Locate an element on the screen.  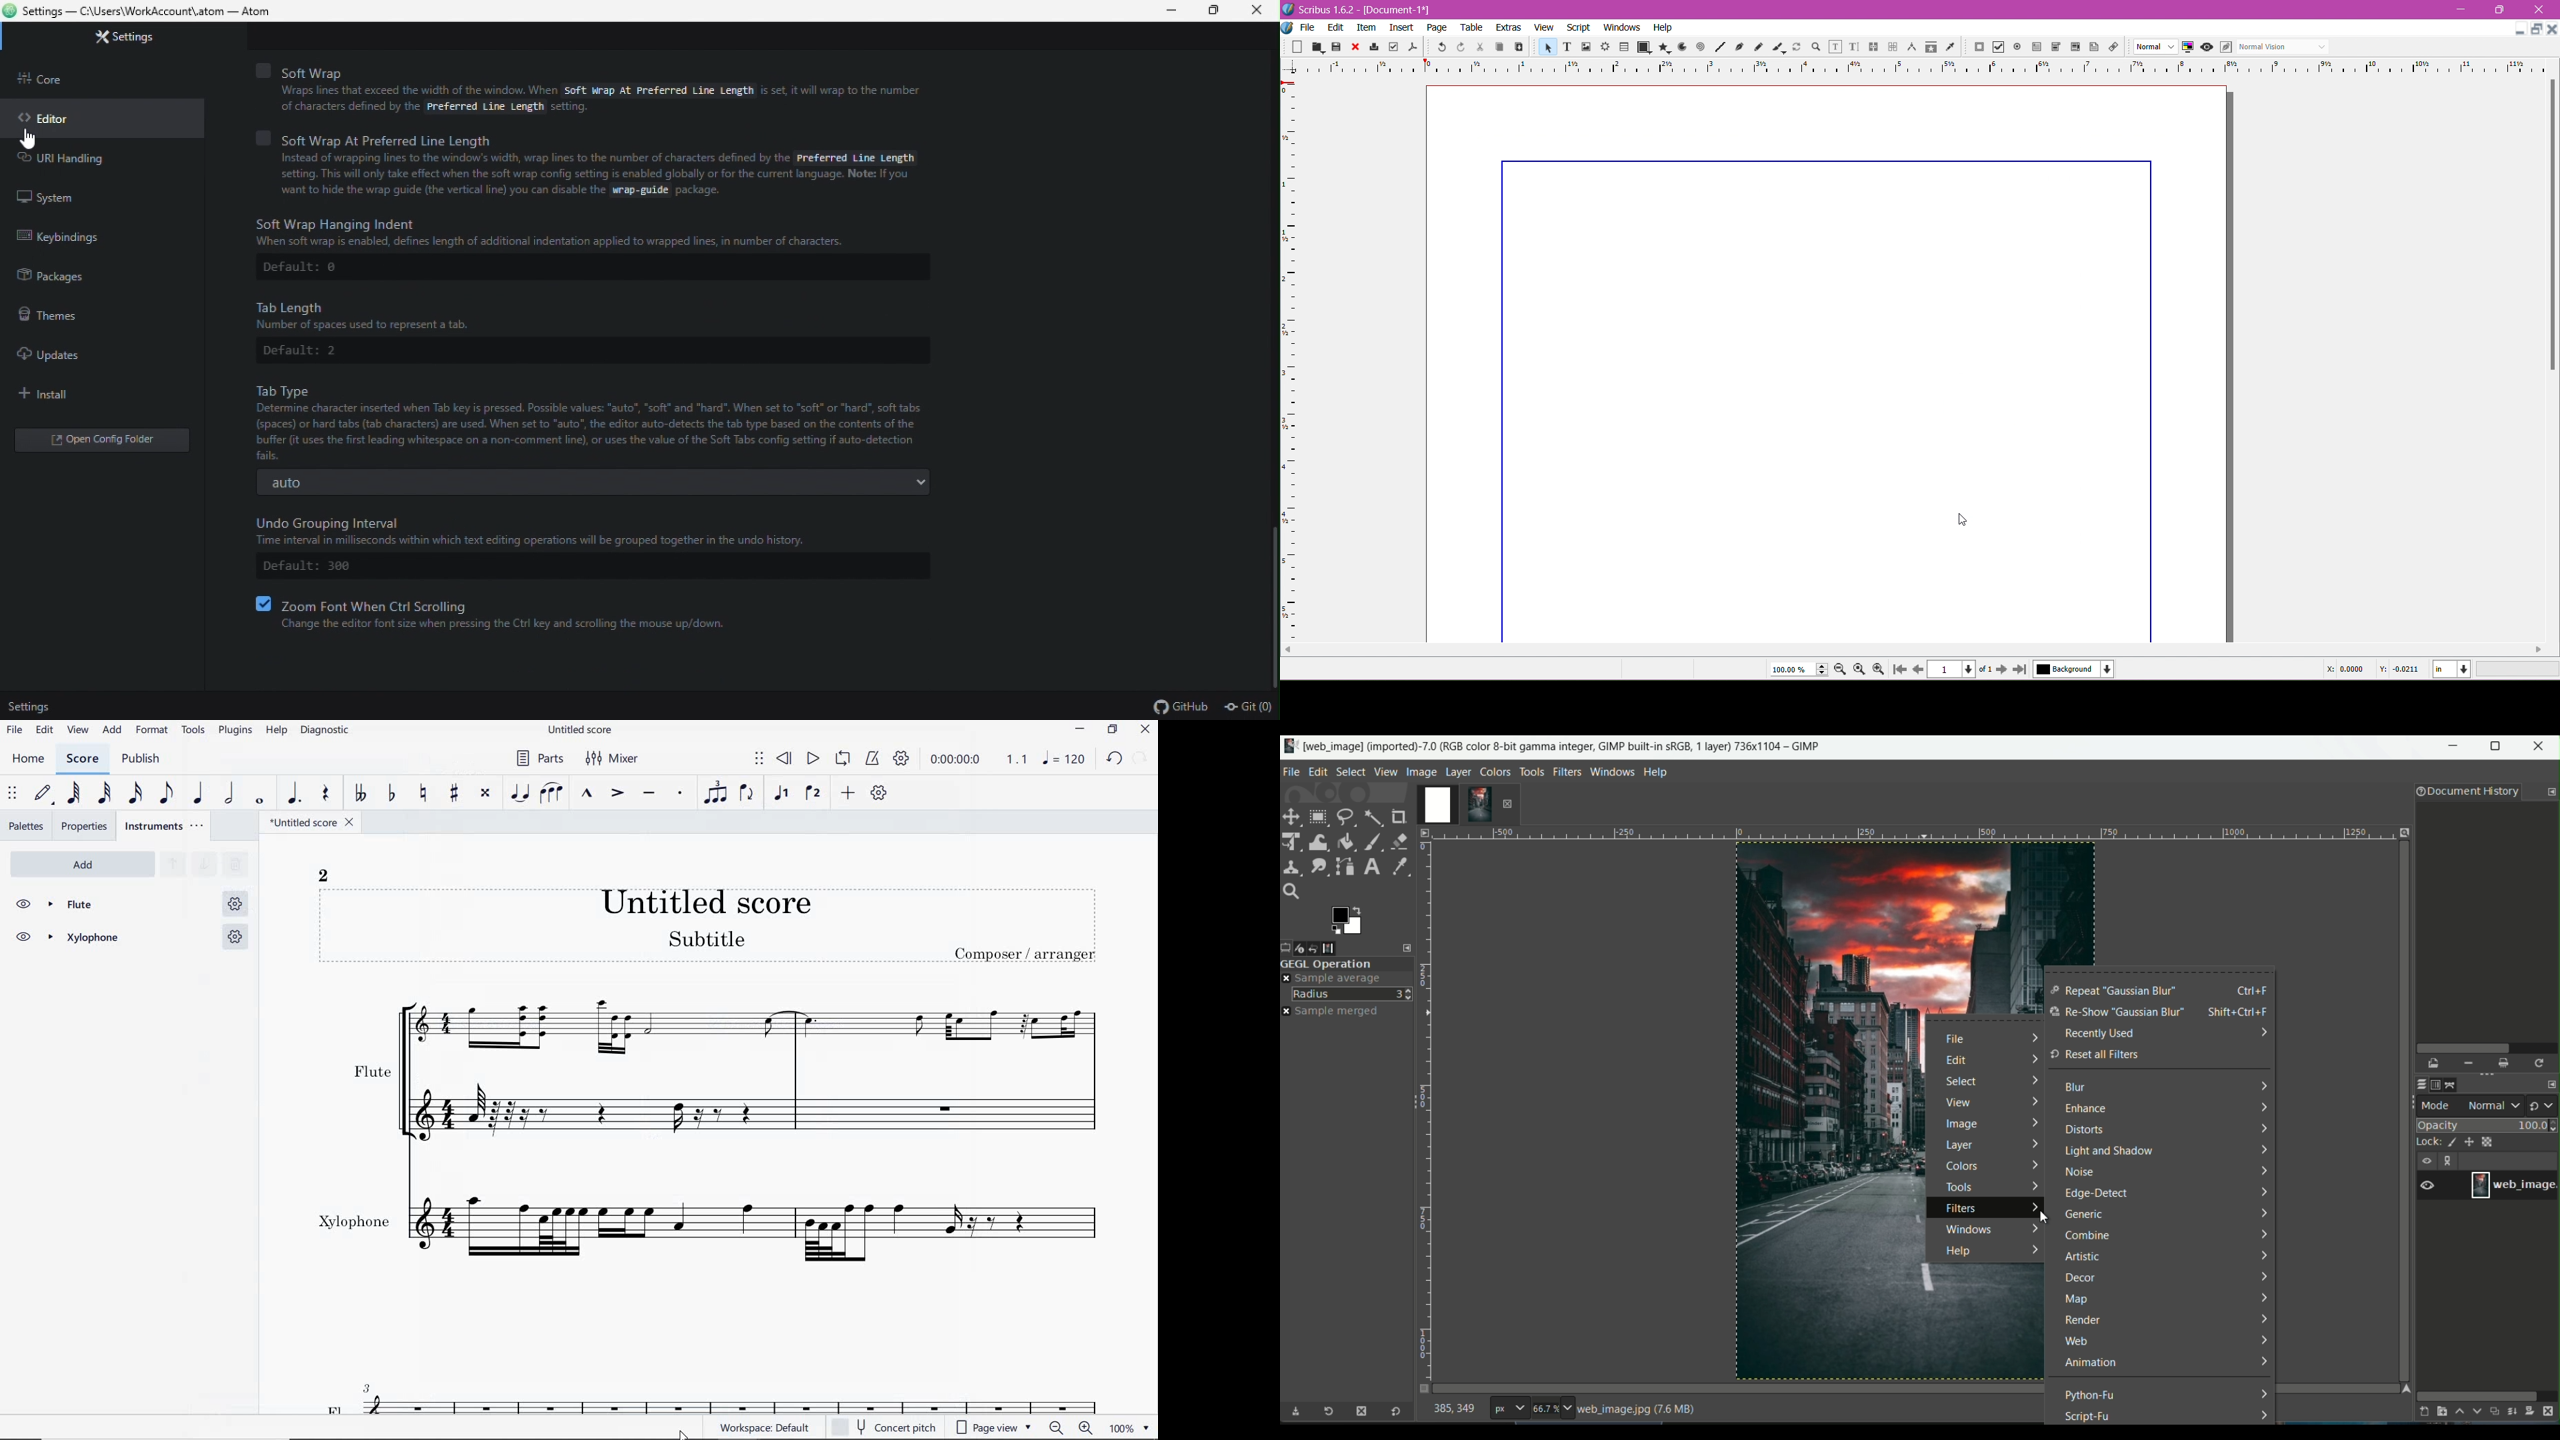
render is located at coordinates (2081, 1321).